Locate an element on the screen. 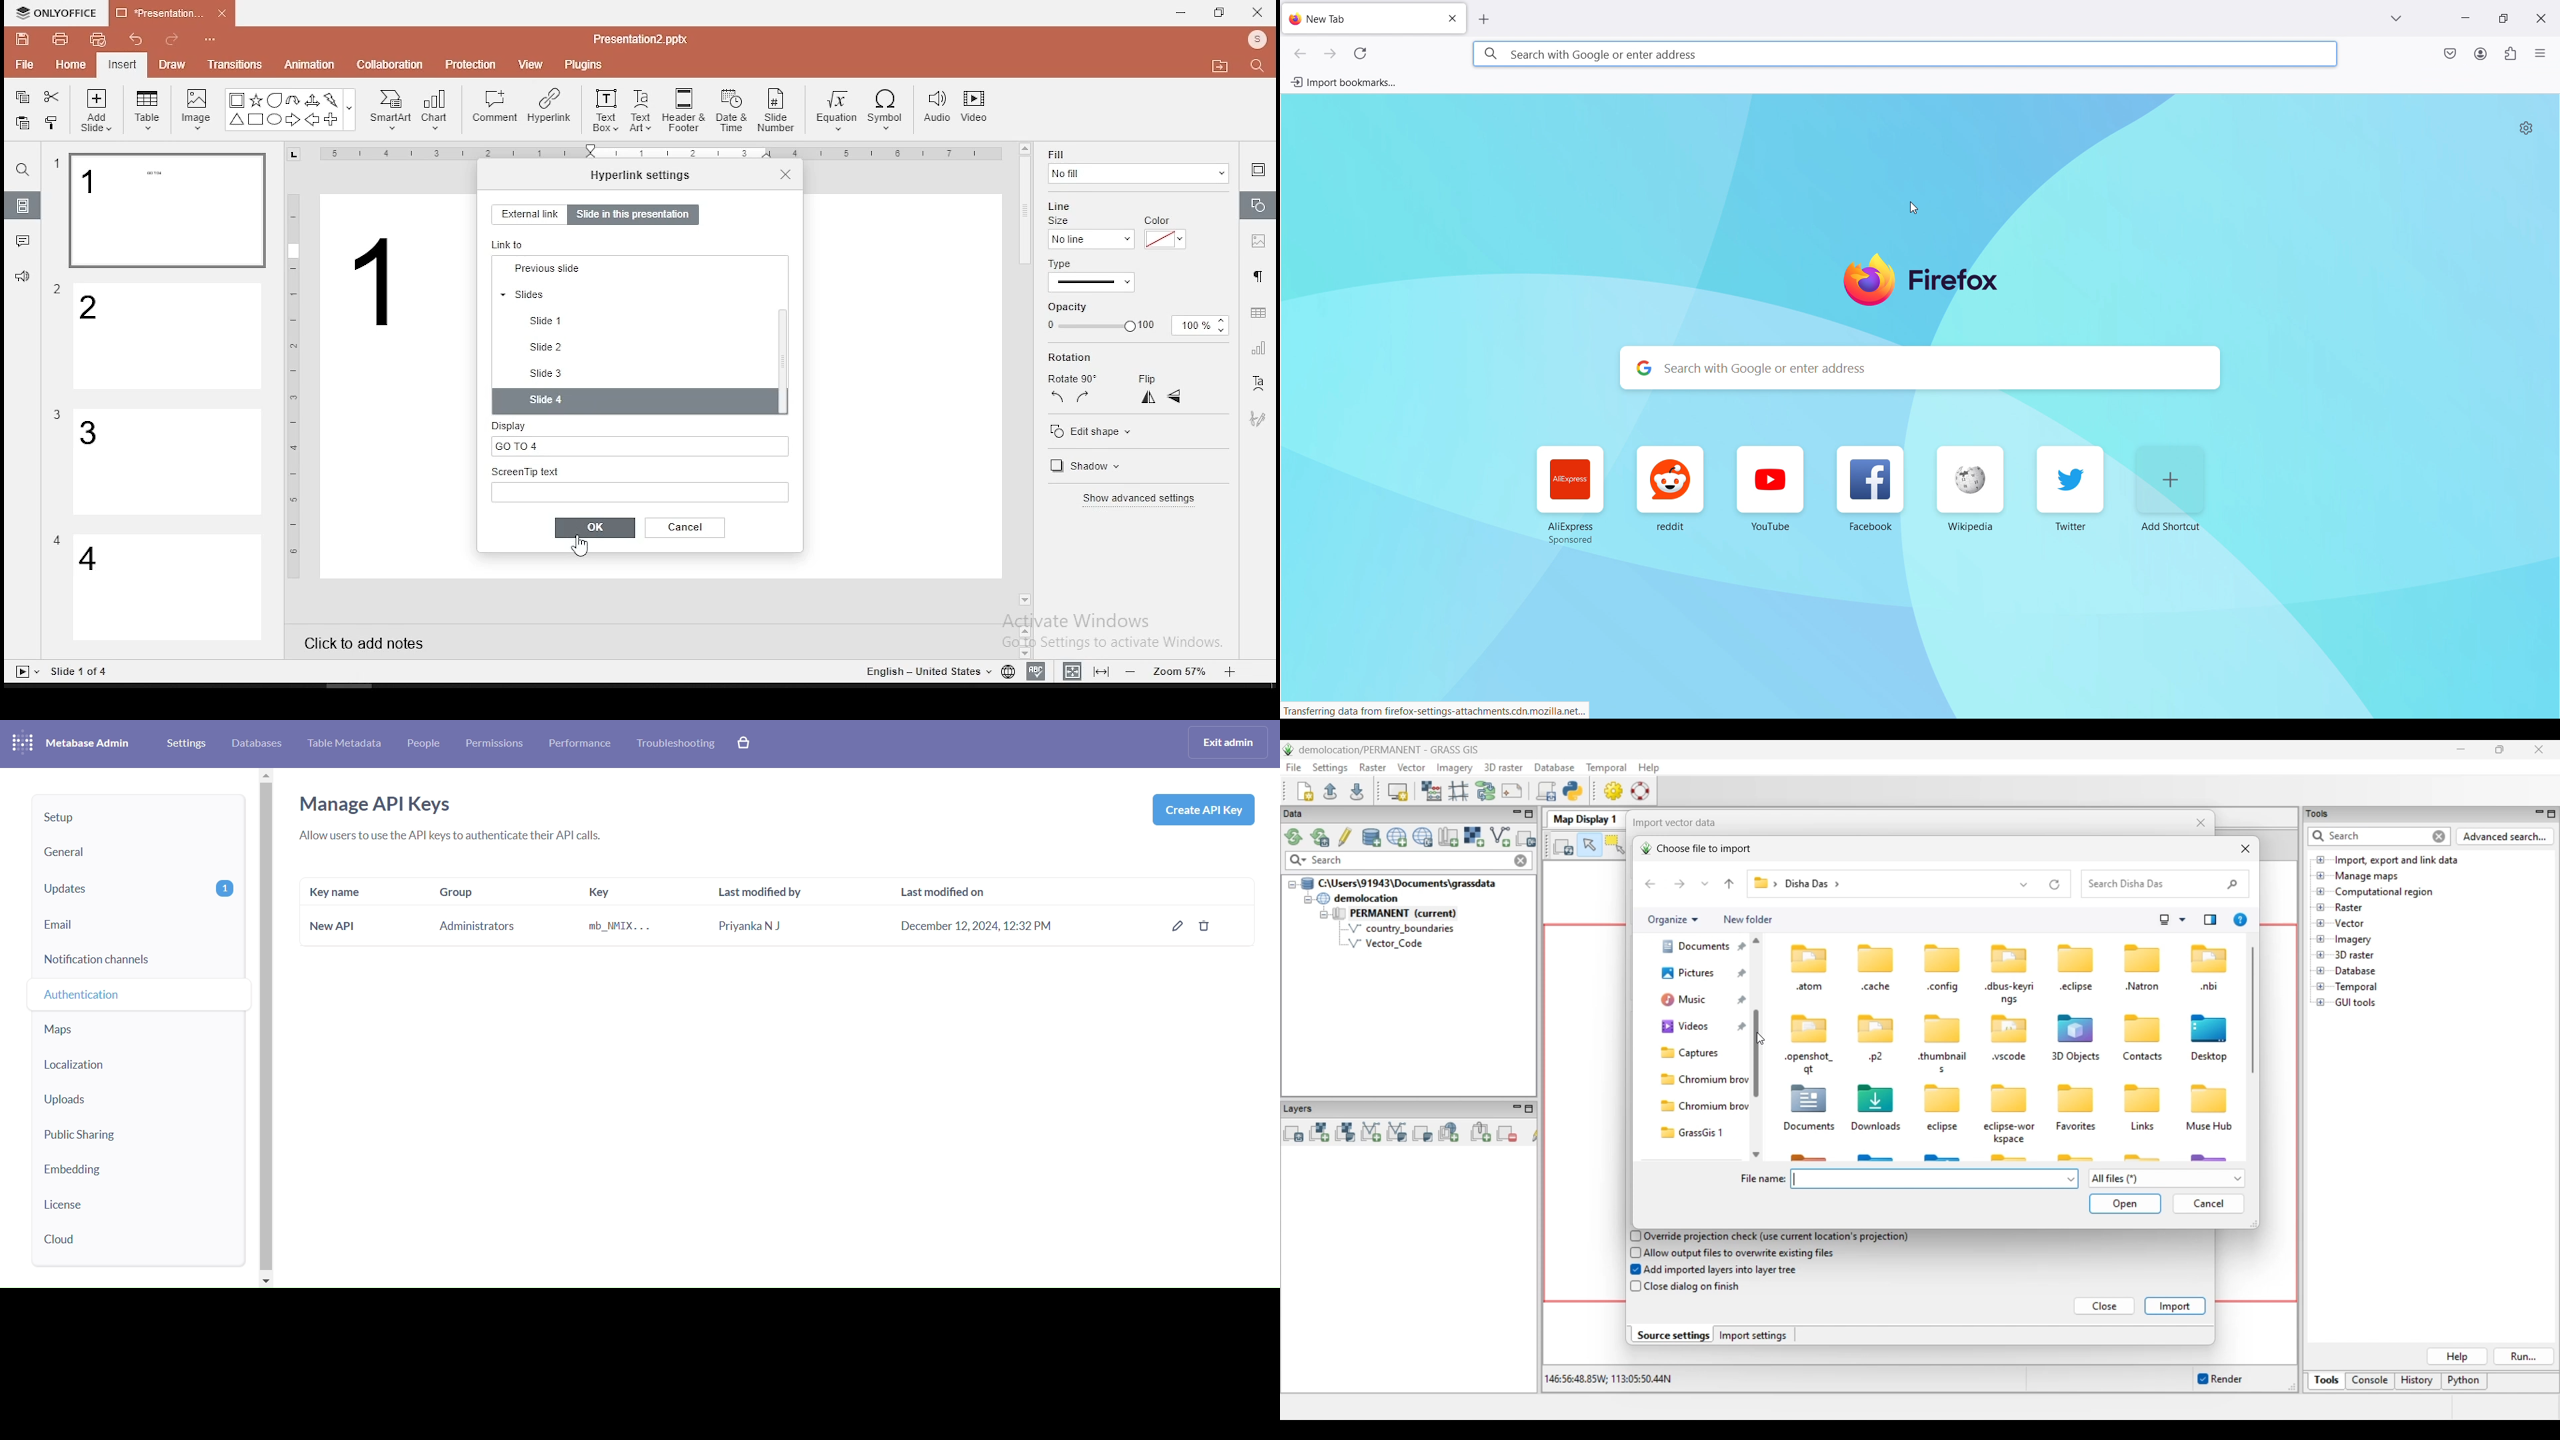 This screenshot has height=1456, width=2576. line color is located at coordinates (1163, 238).